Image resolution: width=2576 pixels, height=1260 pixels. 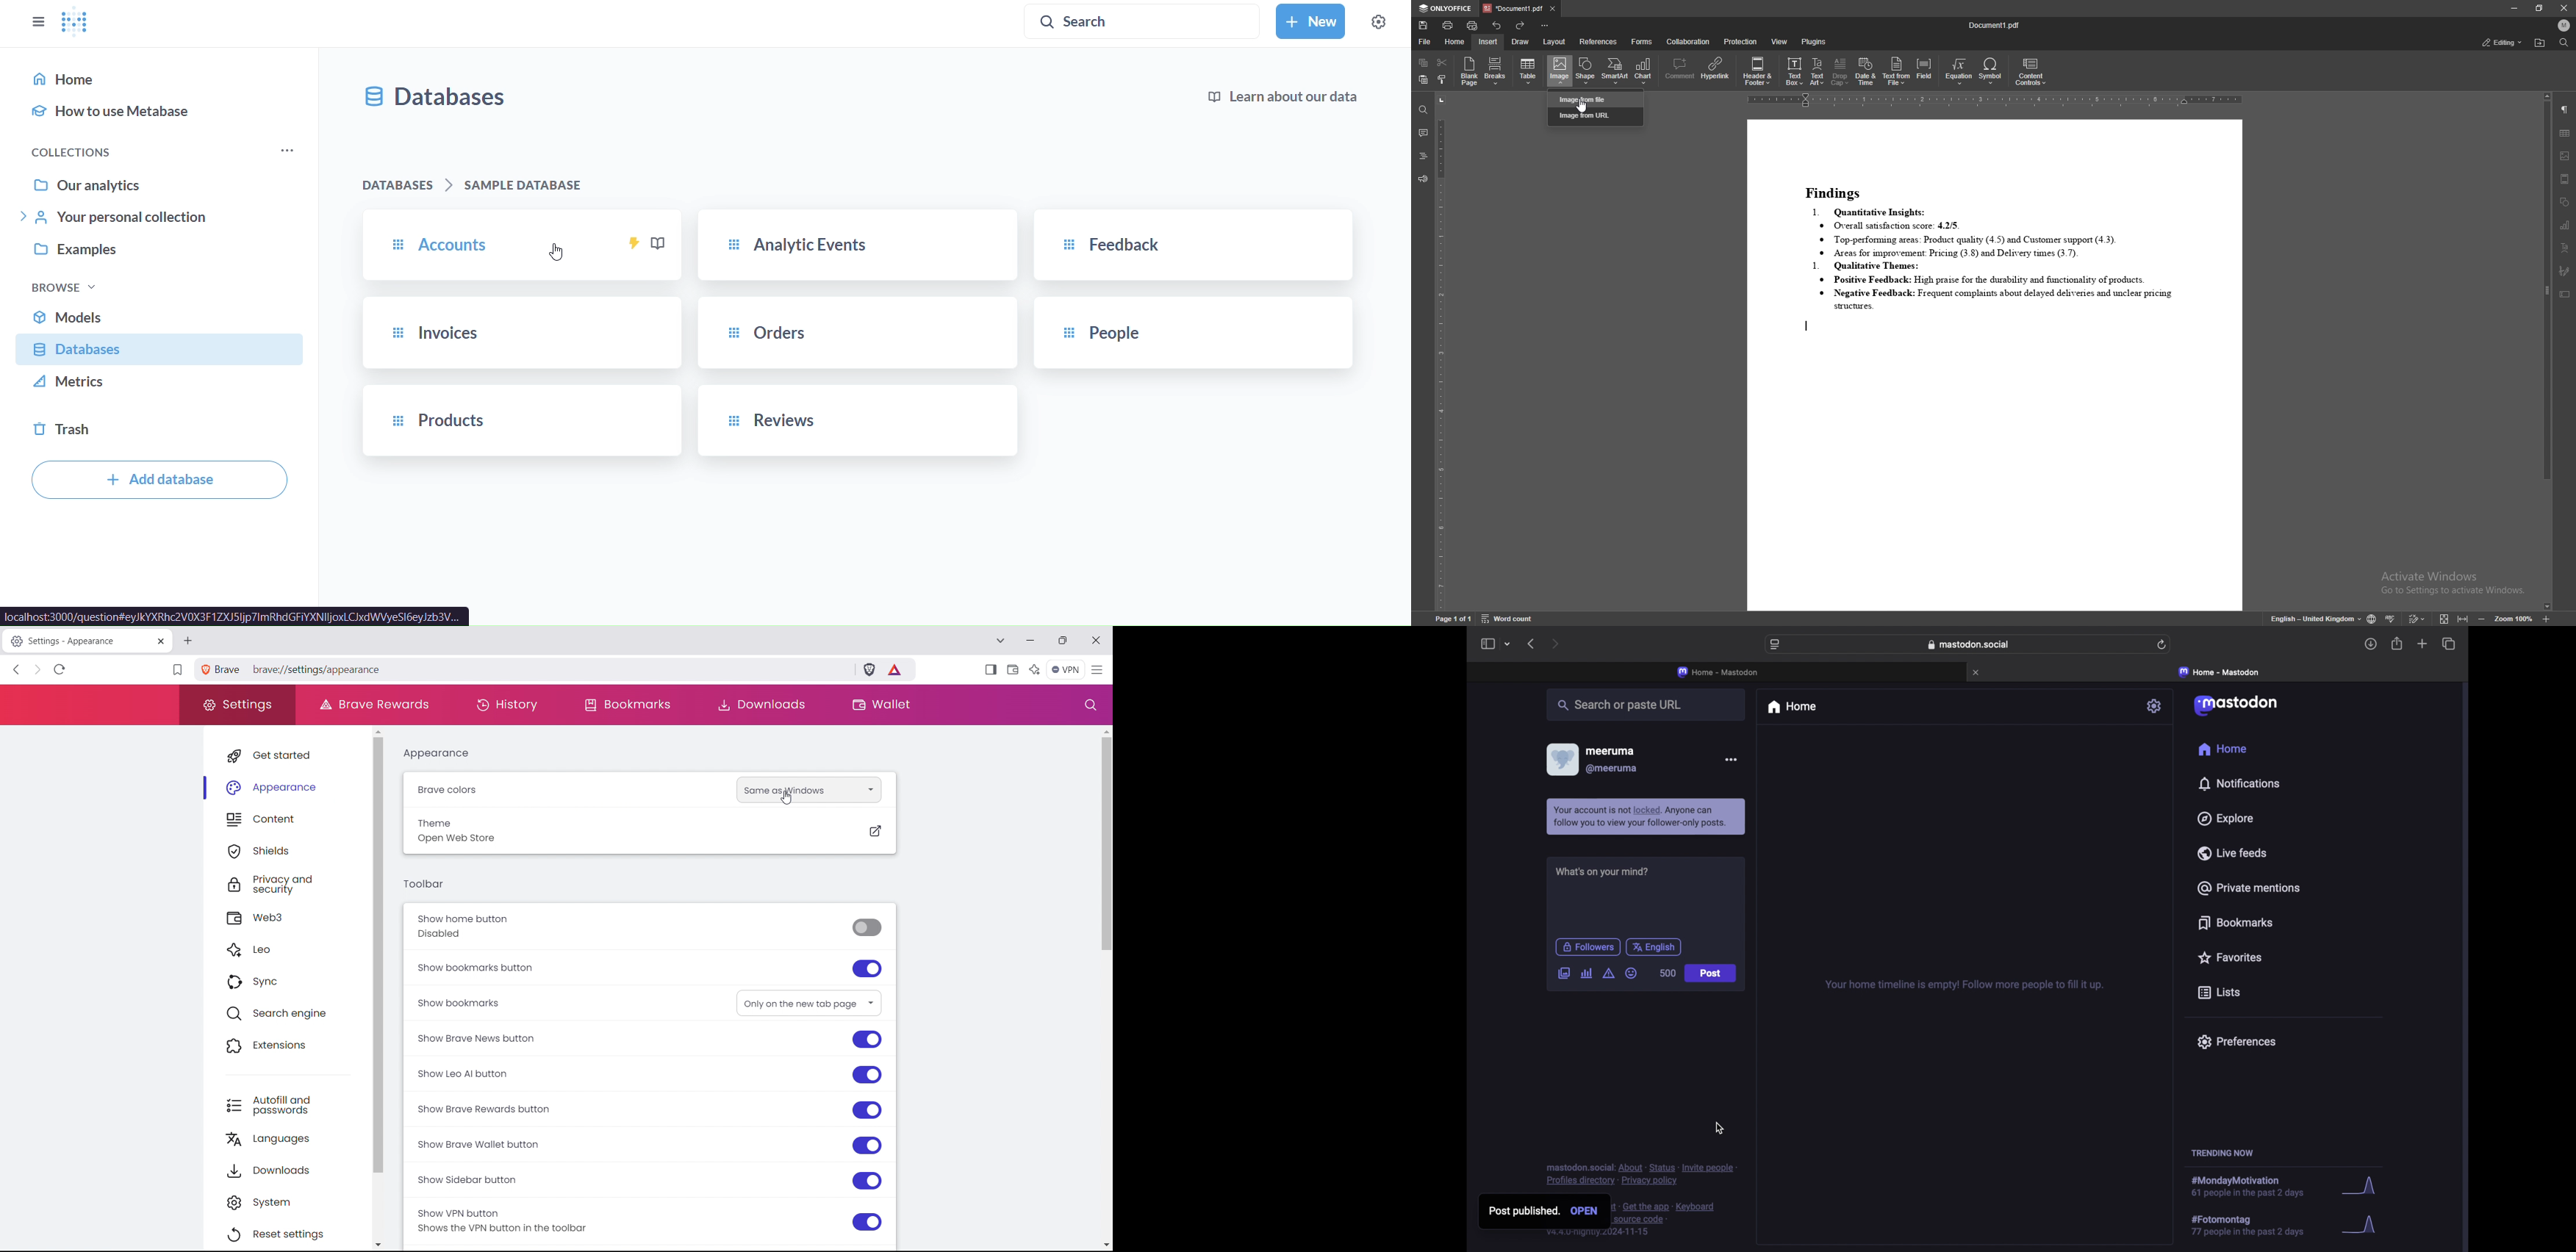 I want to click on locate file, so click(x=2540, y=42).